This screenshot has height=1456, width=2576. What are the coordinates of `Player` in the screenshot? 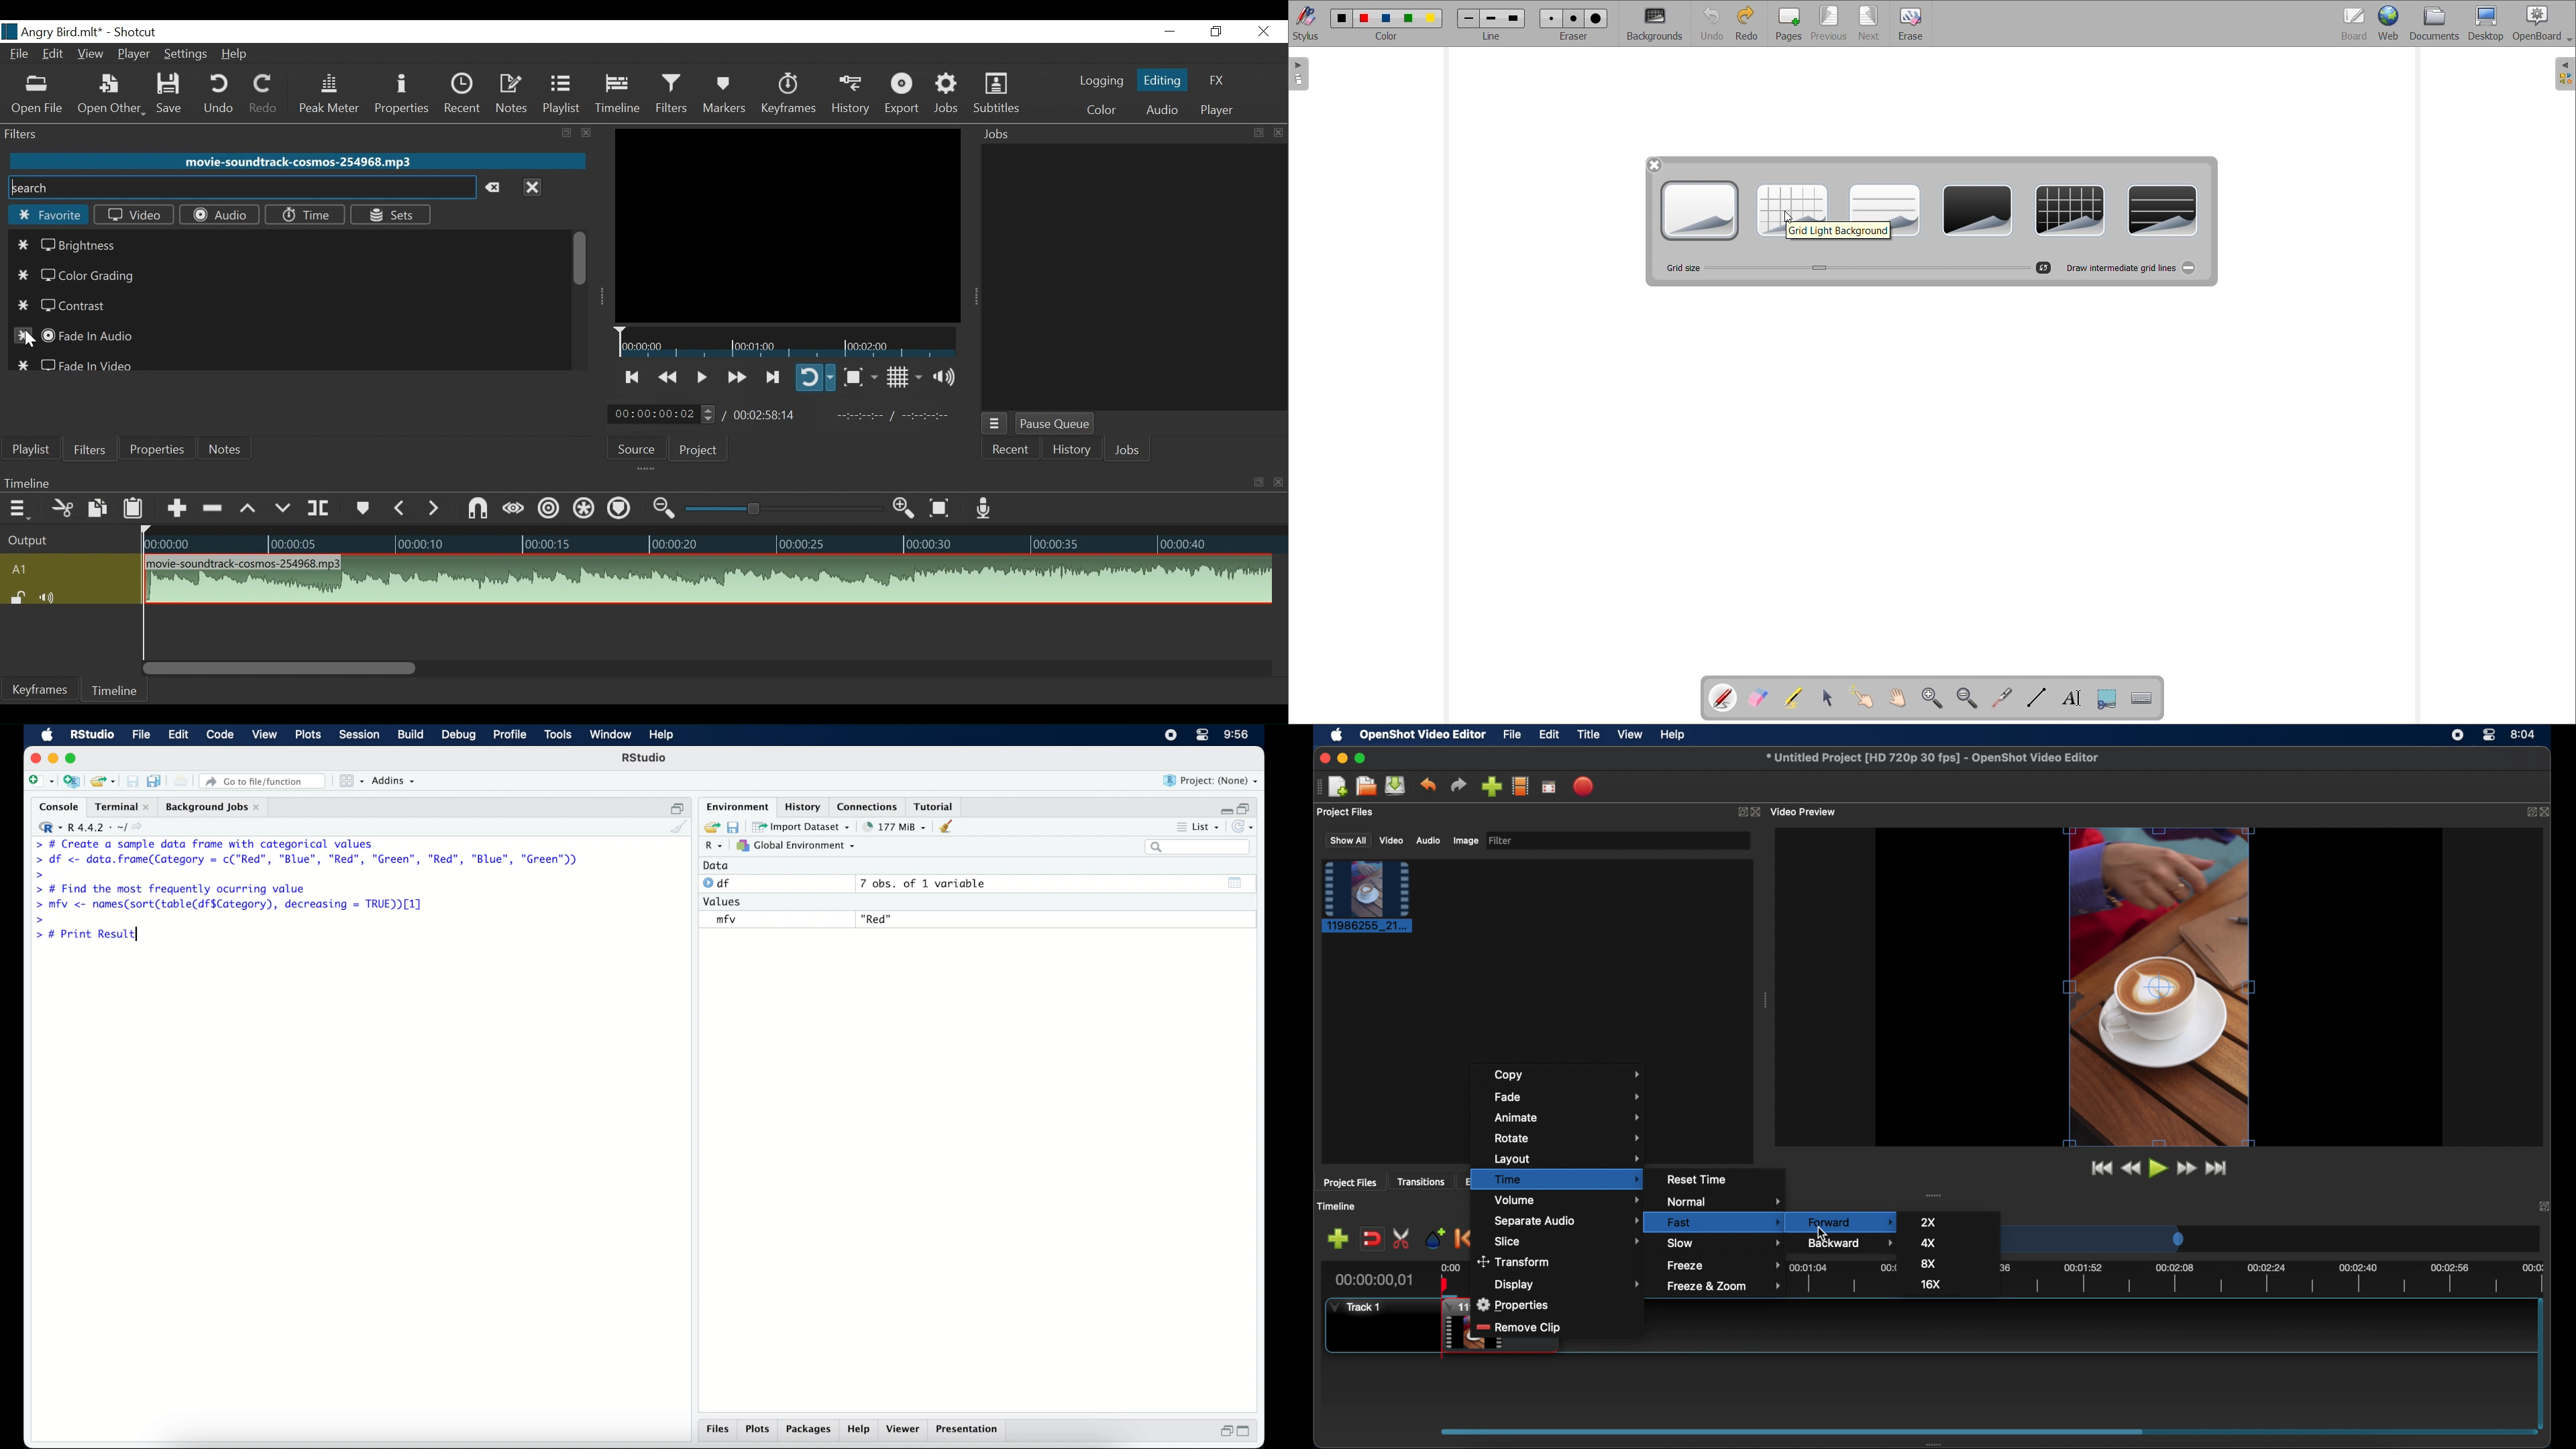 It's located at (131, 56).